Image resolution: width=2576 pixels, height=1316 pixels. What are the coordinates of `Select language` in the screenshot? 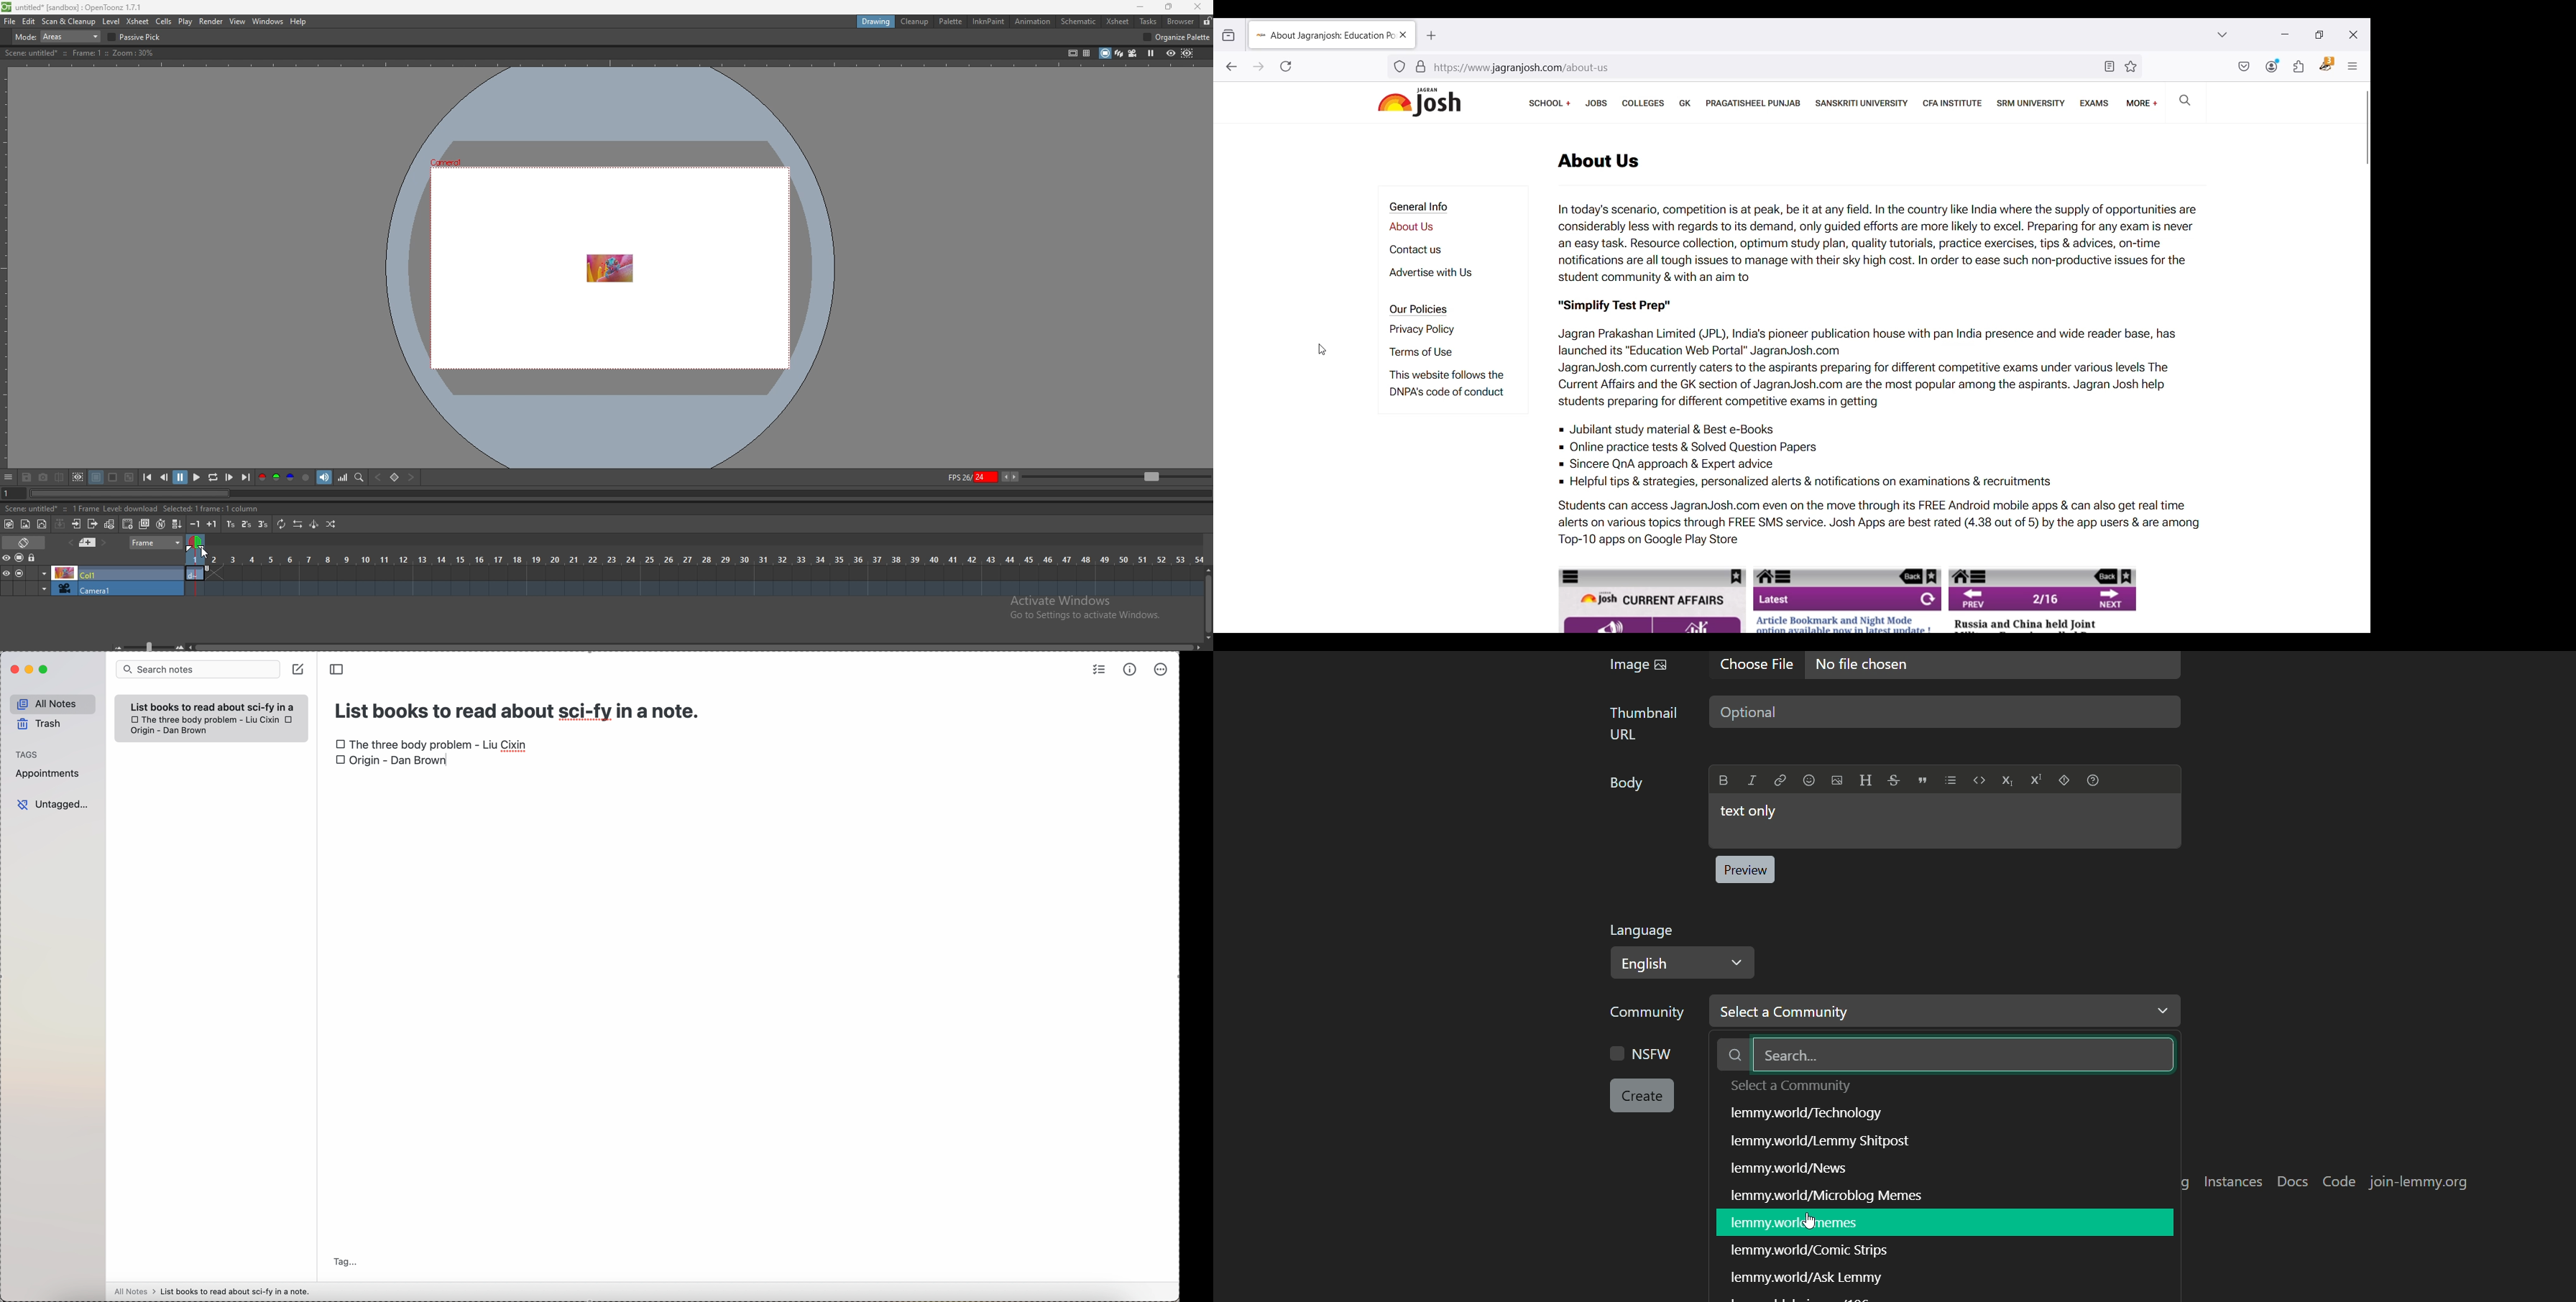 It's located at (1683, 963).